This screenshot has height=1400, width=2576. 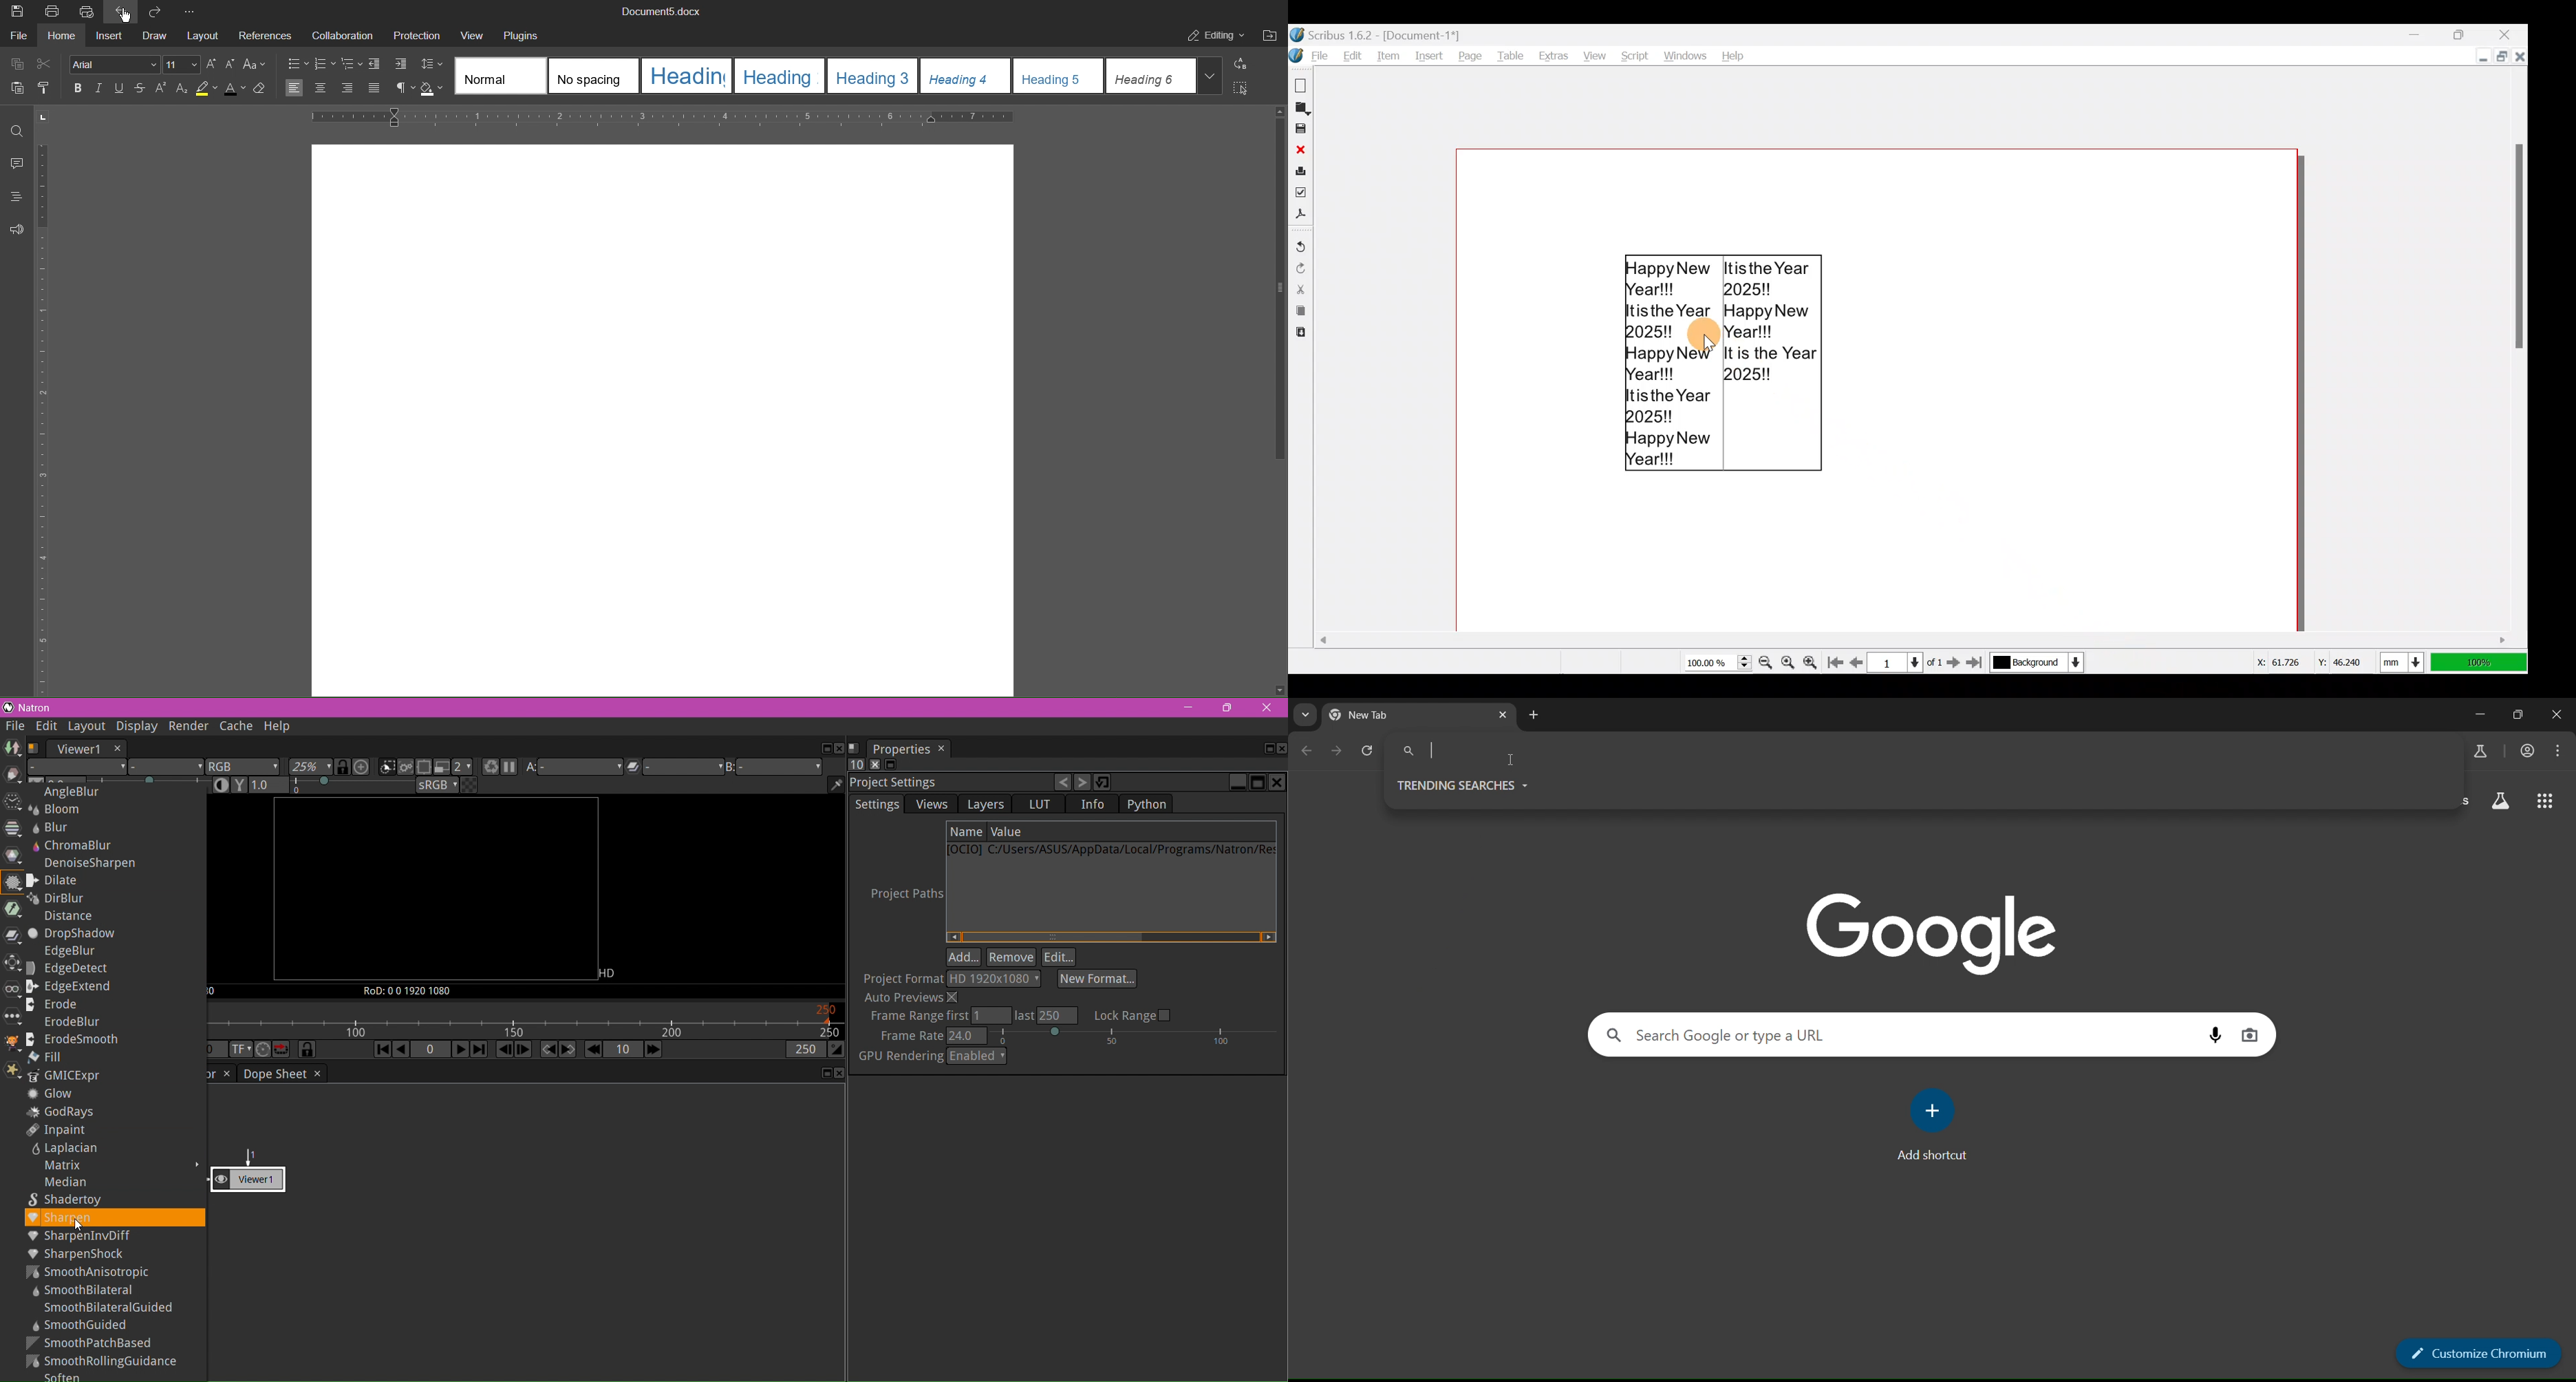 What do you see at coordinates (1301, 241) in the screenshot?
I see `Undo` at bounding box center [1301, 241].